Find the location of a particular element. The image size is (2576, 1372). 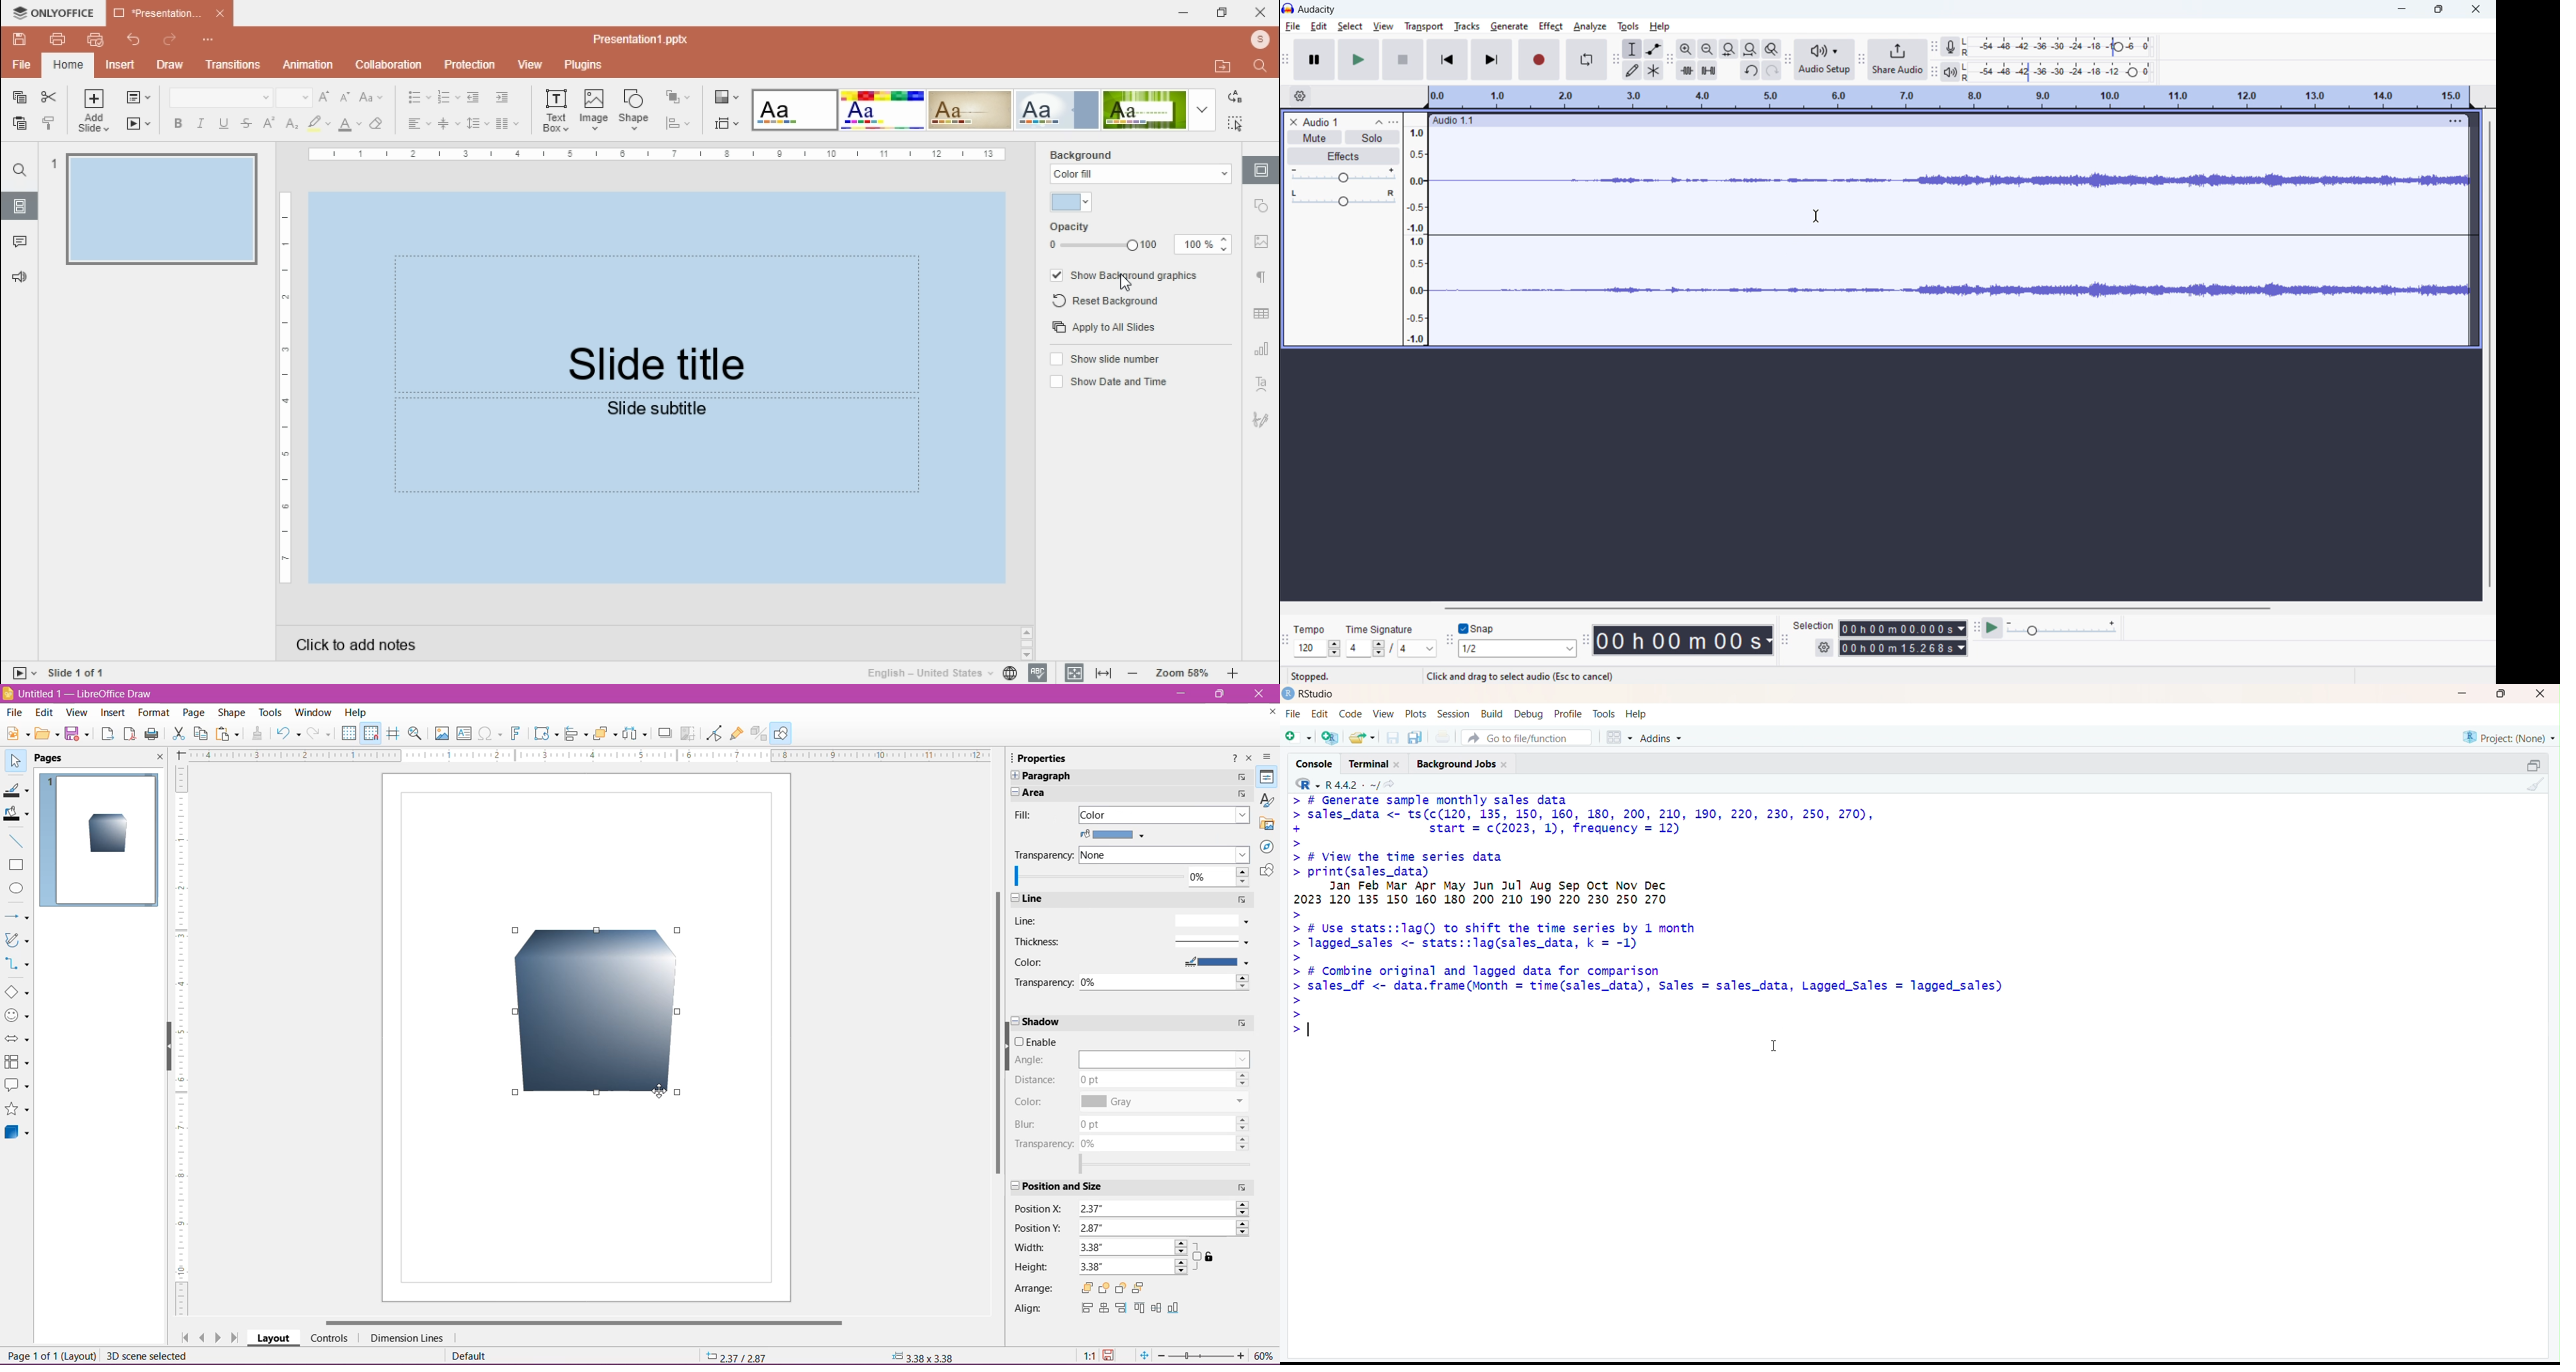

More Options is located at coordinates (1238, 900).